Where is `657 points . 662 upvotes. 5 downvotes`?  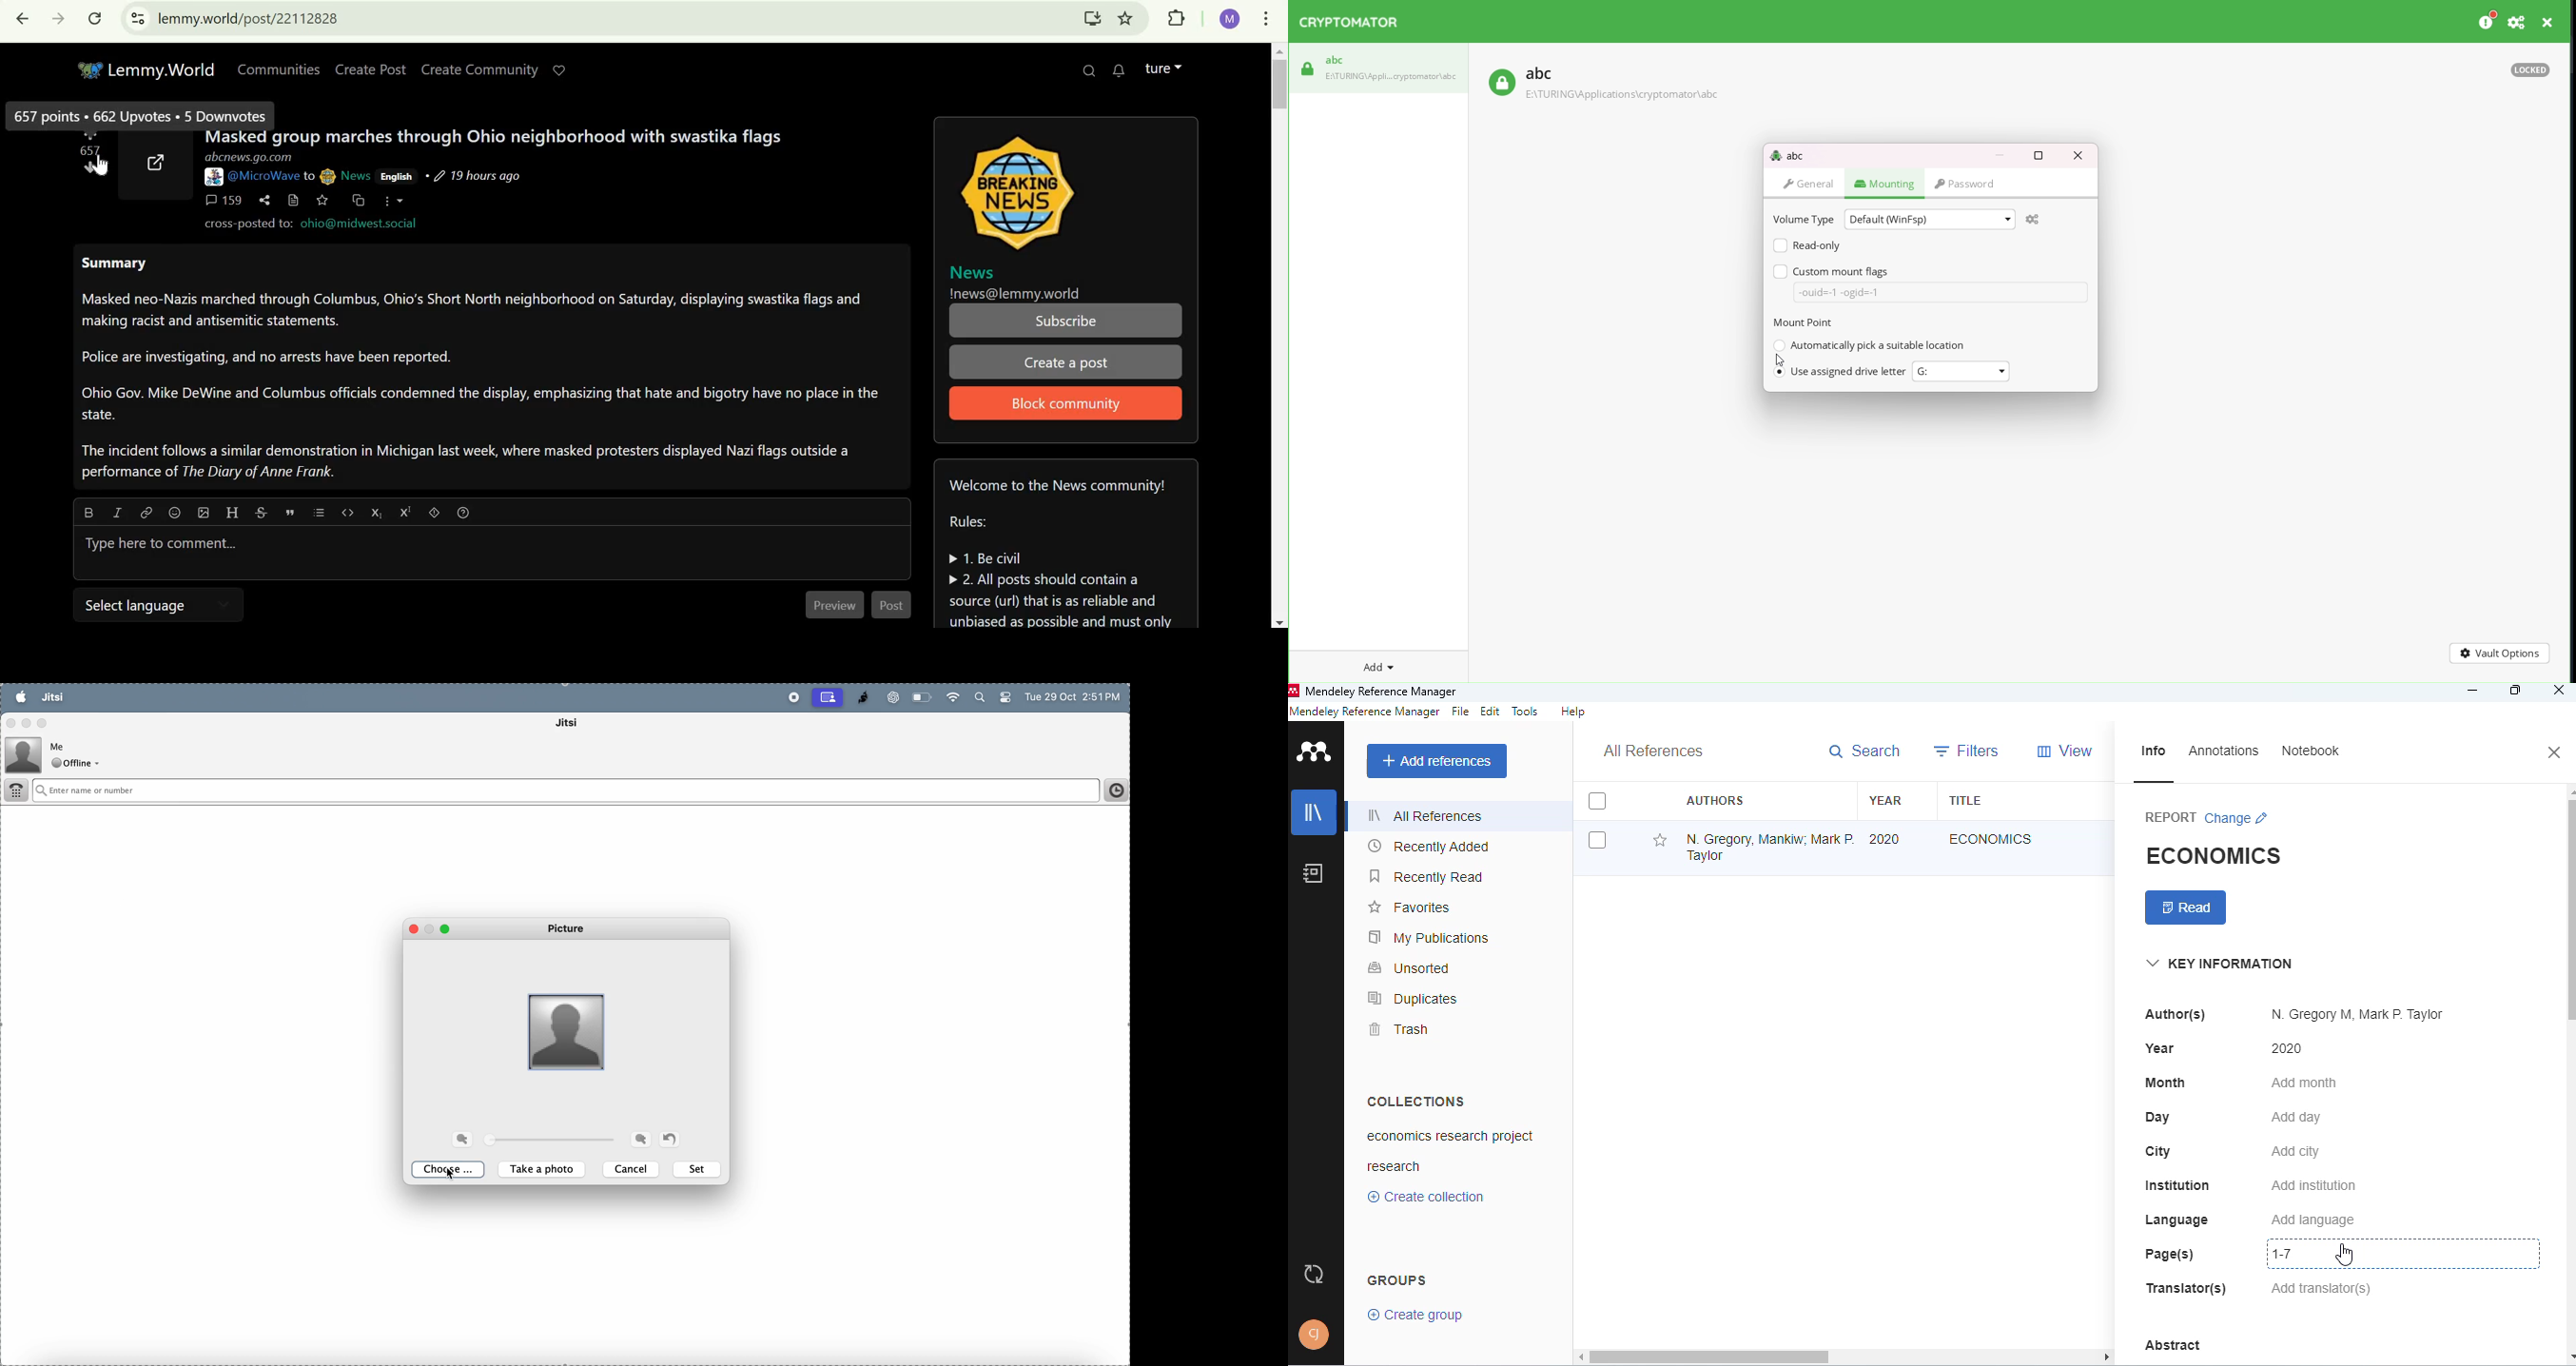 657 points . 662 upvotes. 5 downvotes is located at coordinates (139, 115).